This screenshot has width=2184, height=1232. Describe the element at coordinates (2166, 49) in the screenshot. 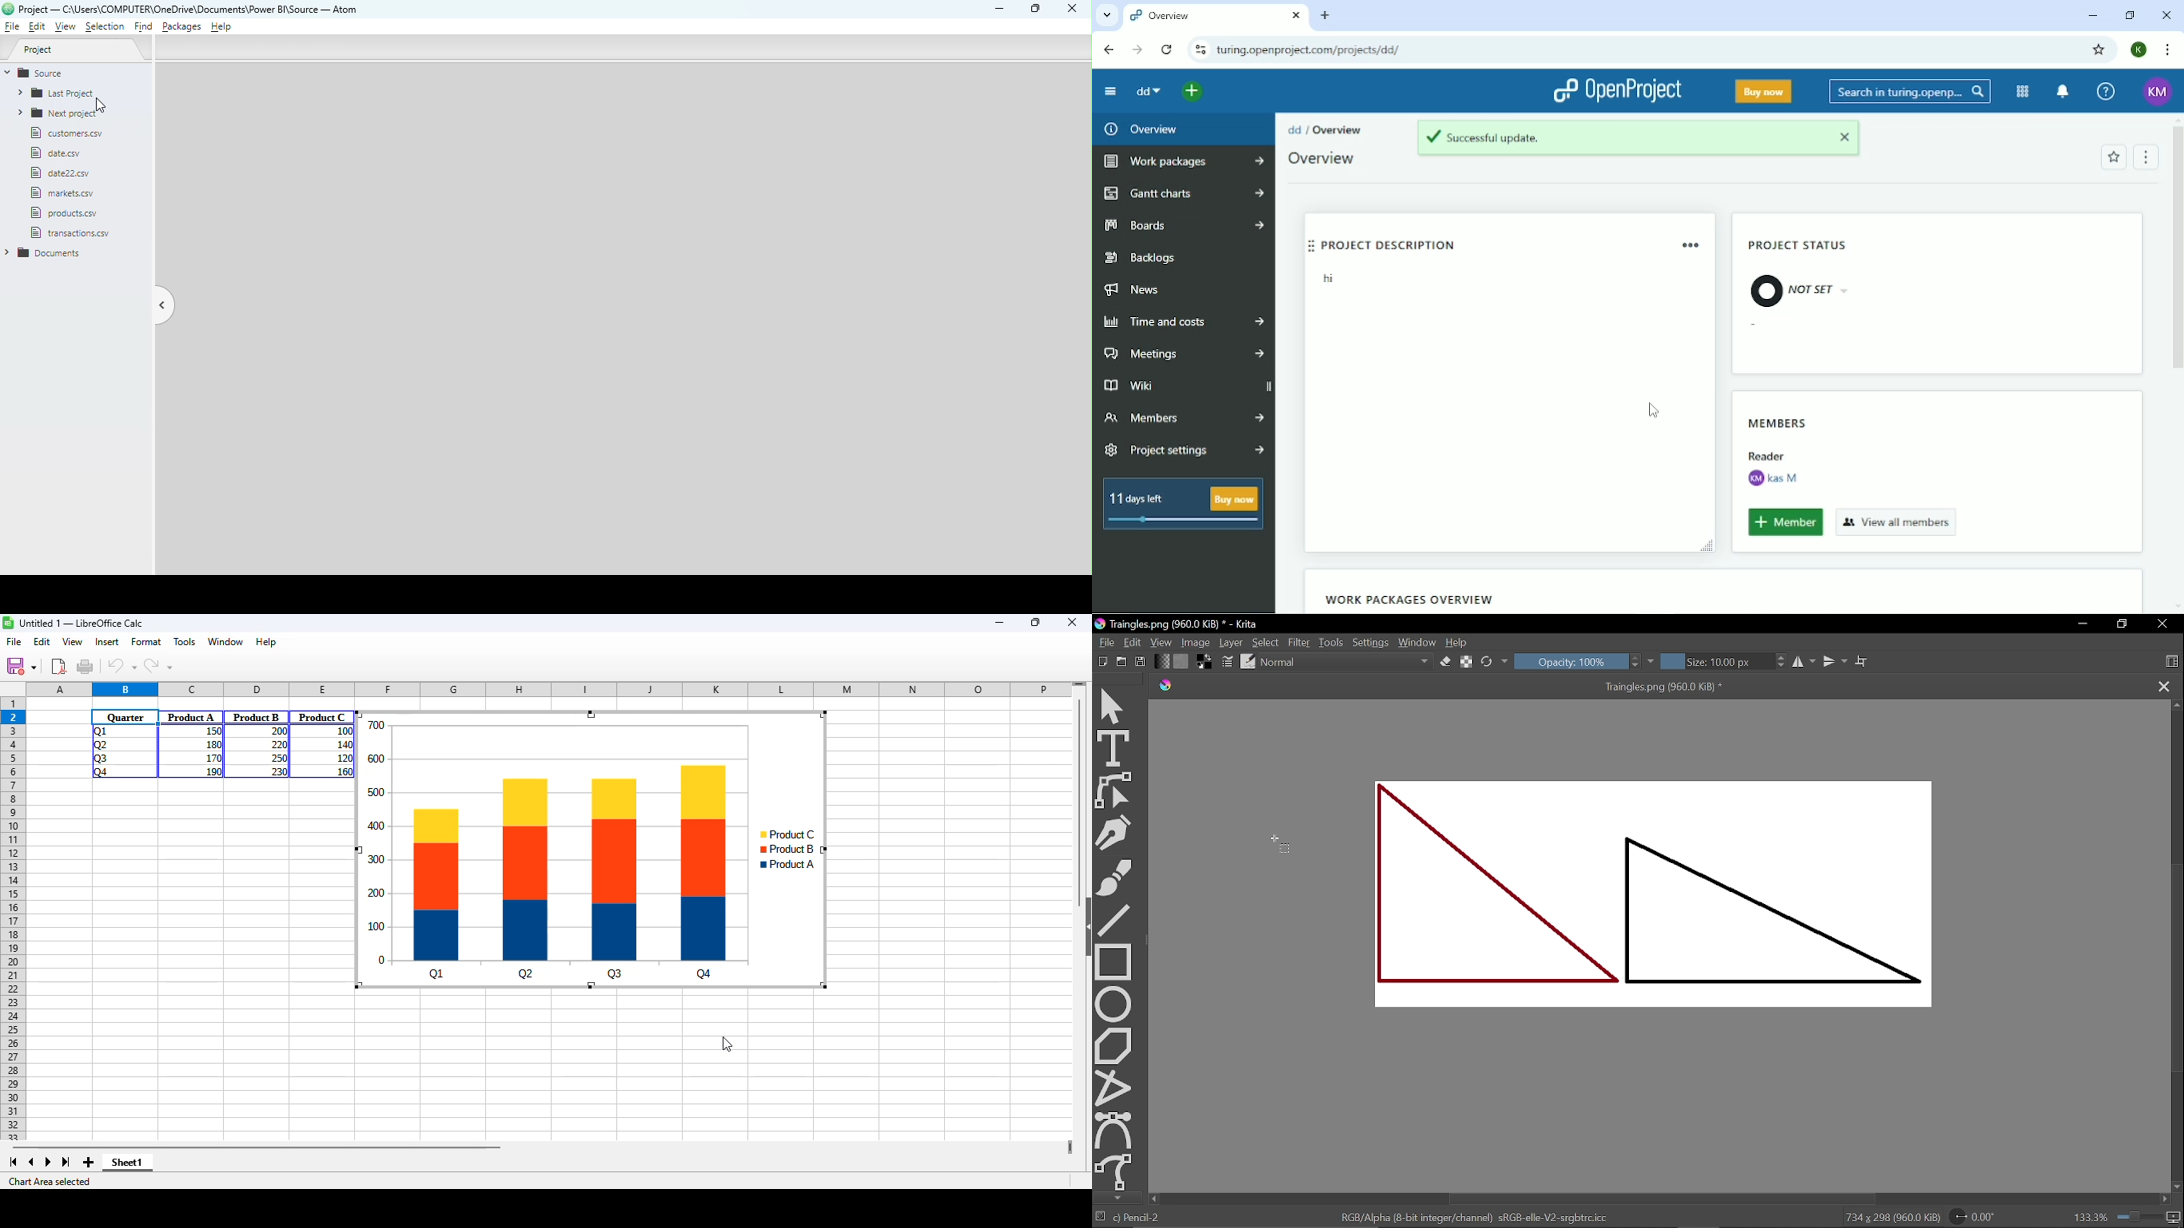

I see `Customize and control google chrome` at that location.